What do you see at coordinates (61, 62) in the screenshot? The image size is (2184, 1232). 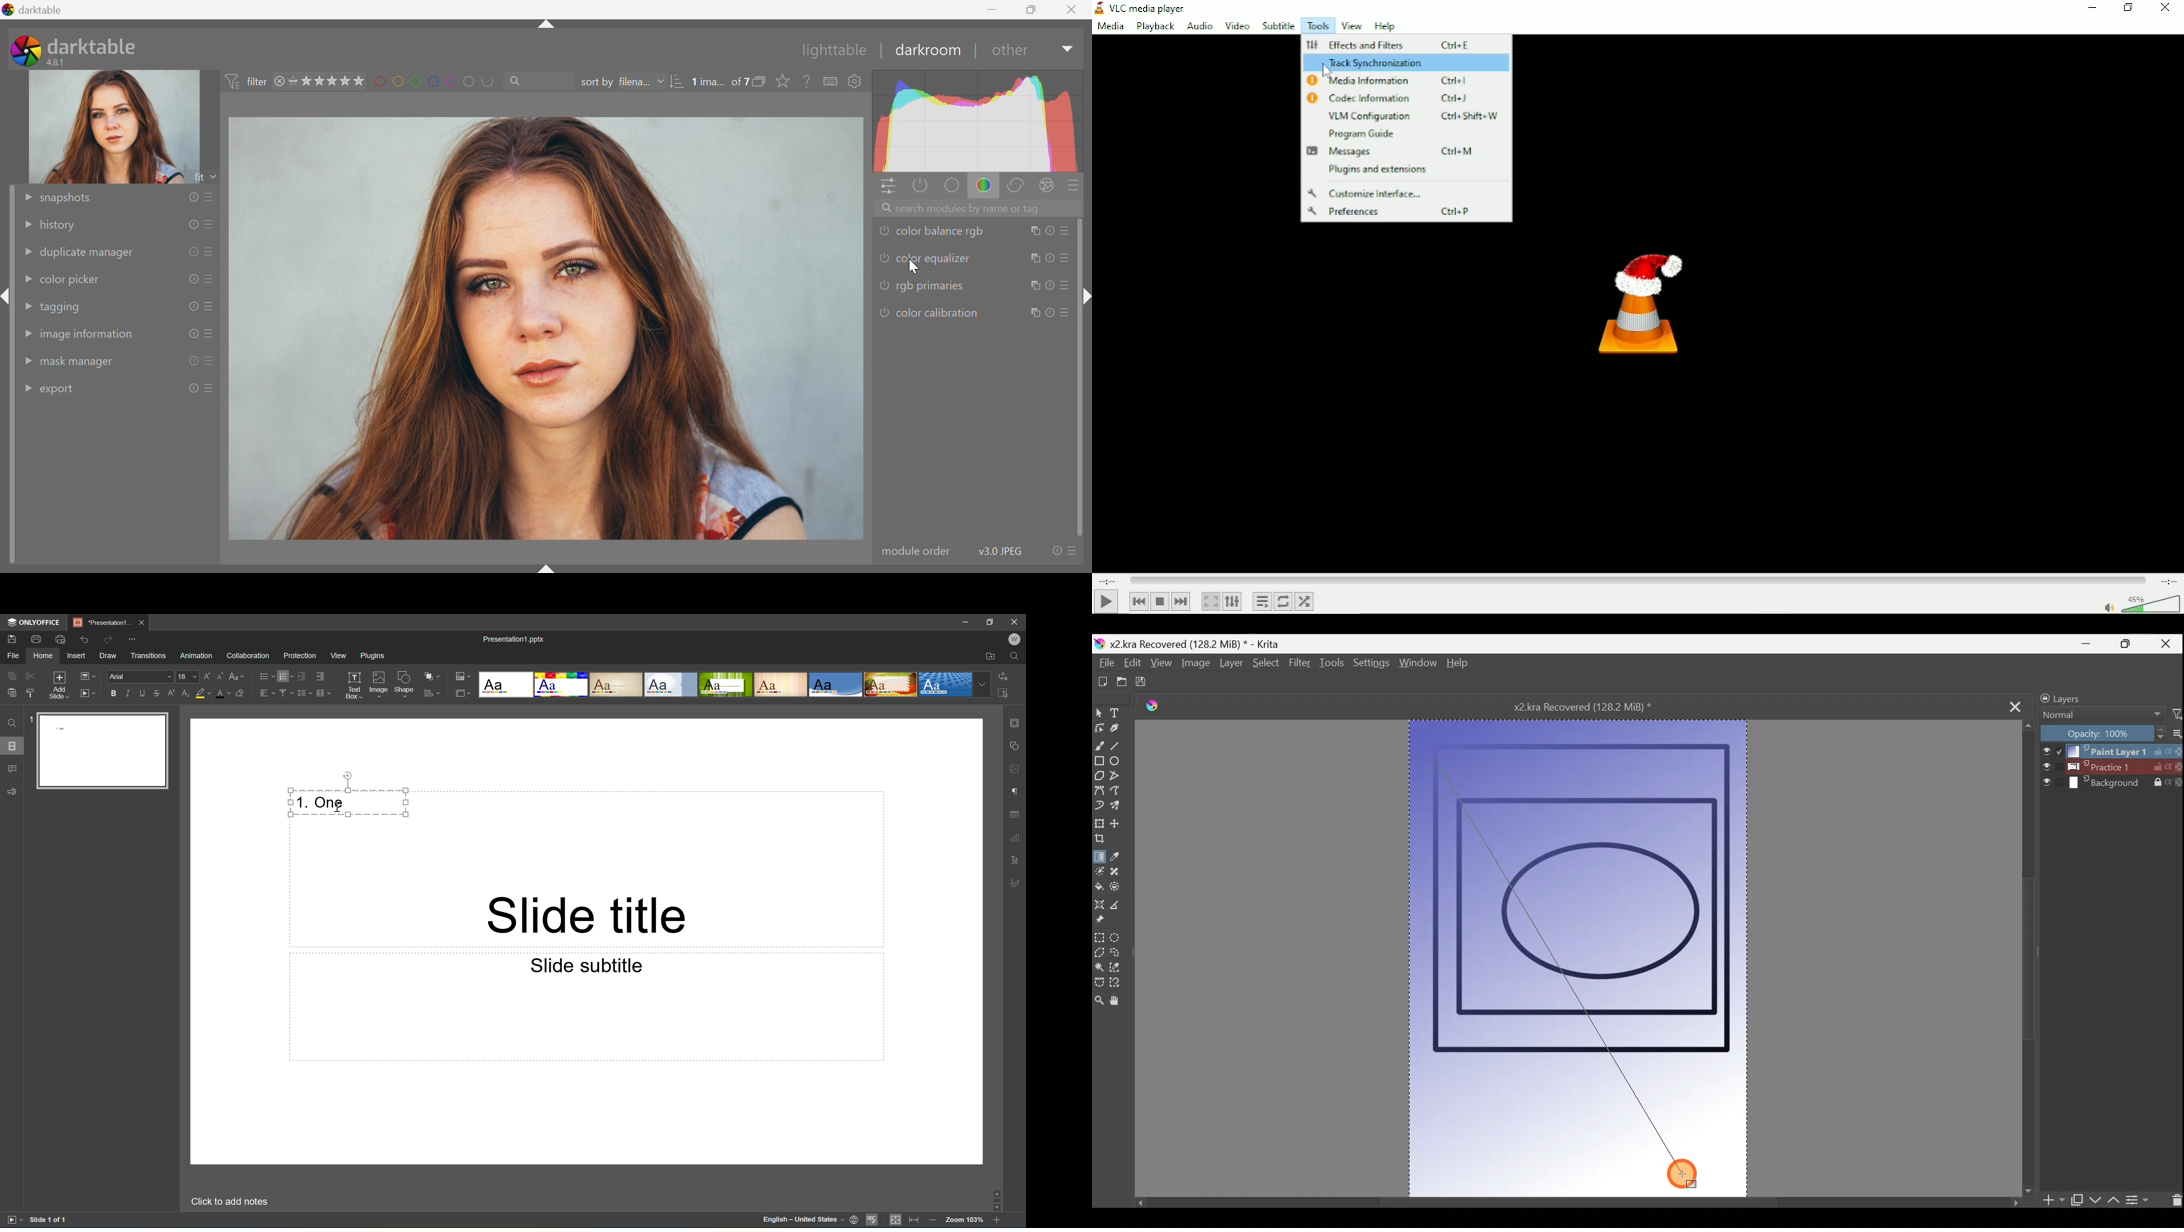 I see `4.8.1` at bounding box center [61, 62].